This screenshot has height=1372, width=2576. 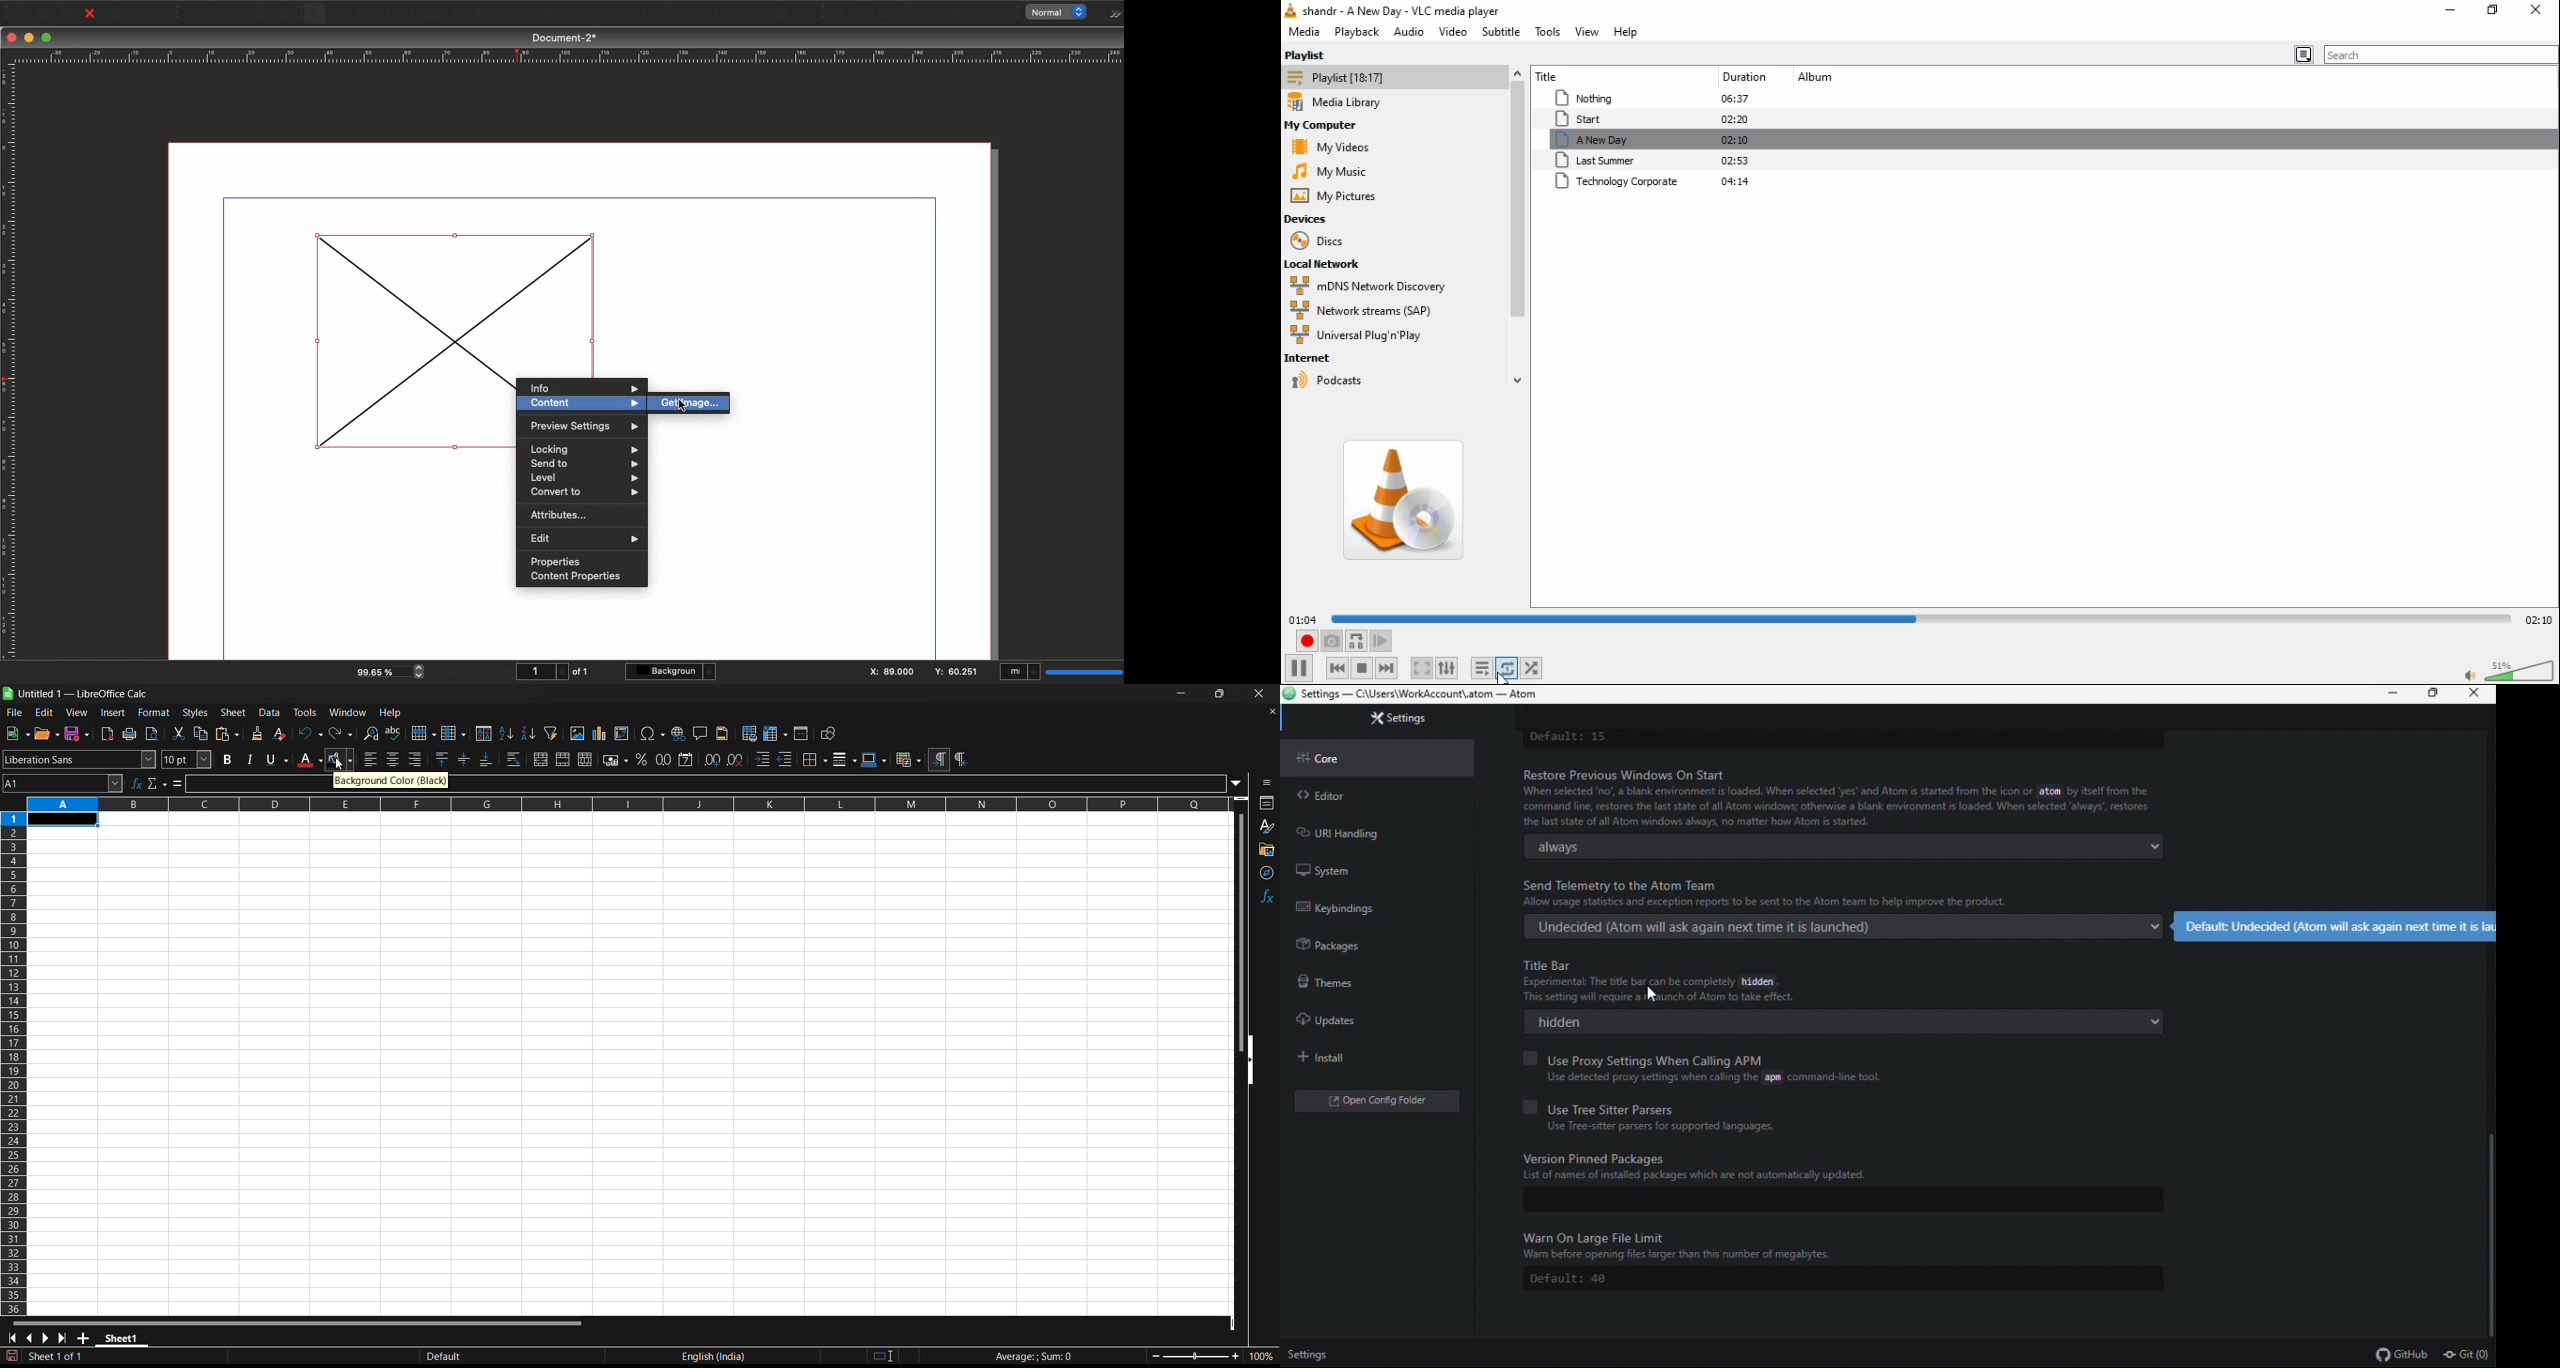 What do you see at coordinates (1369, 978) in the screenshot?
I see `themes` at bounding box center [1369, 978].